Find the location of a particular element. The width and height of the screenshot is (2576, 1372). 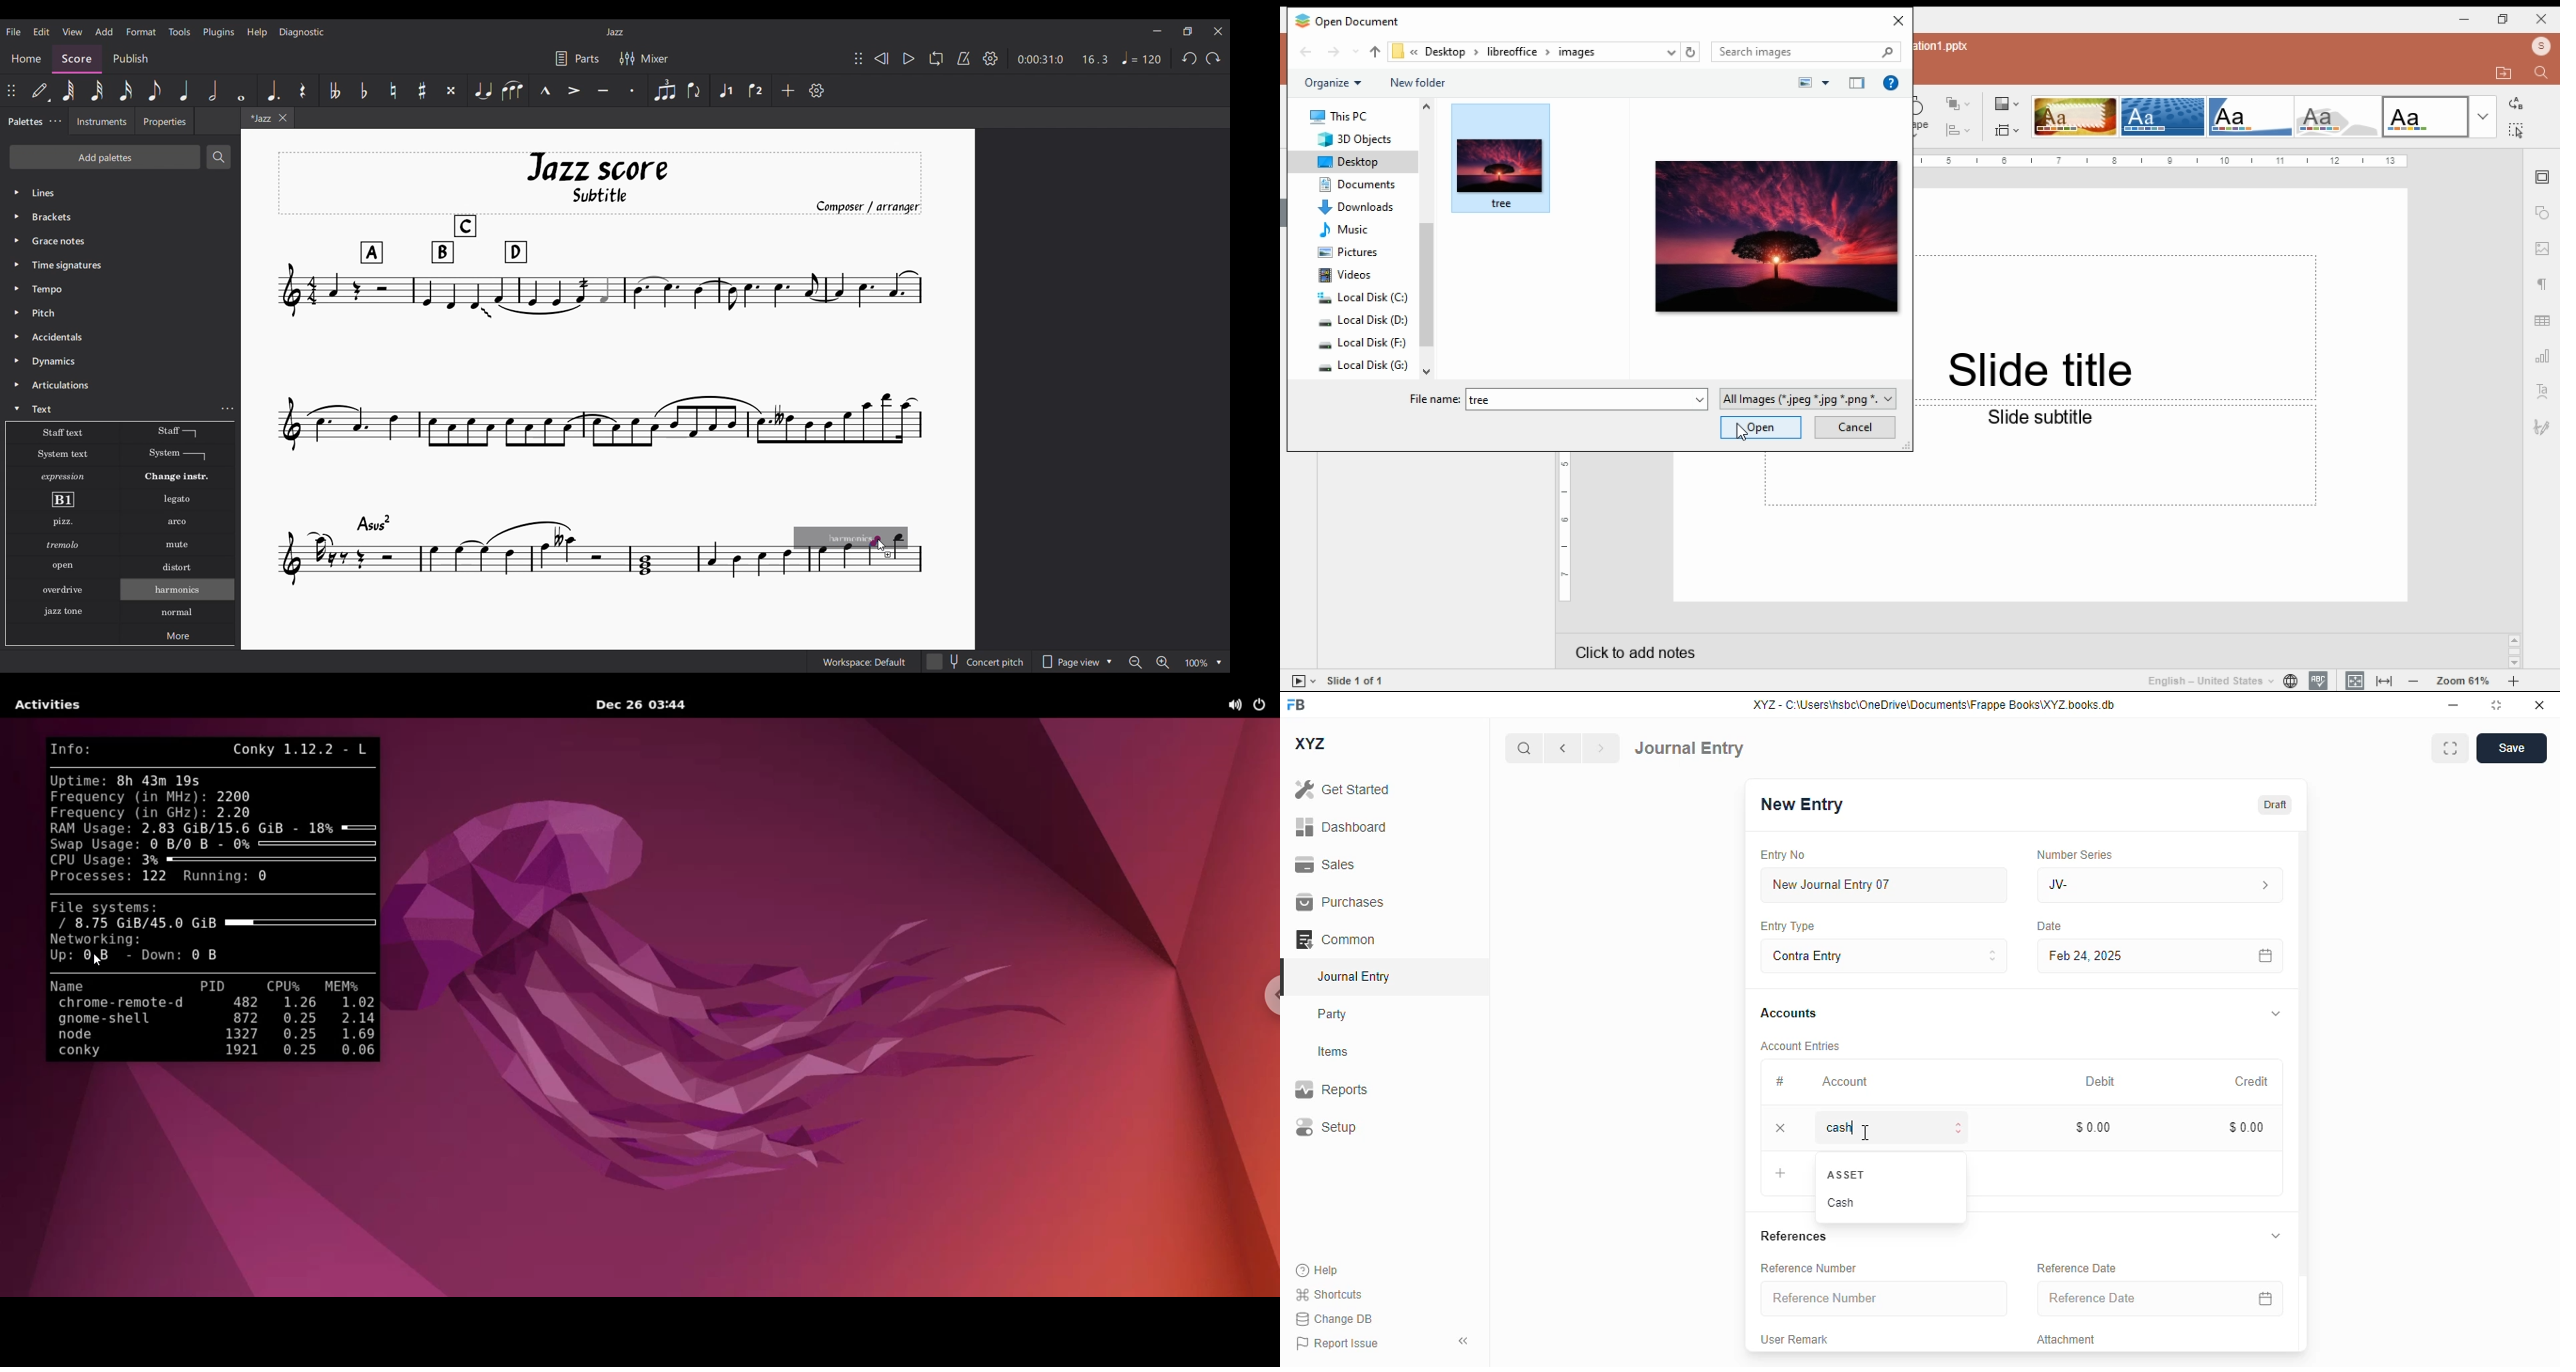

user remark is located at coordinates (1796, 1339).